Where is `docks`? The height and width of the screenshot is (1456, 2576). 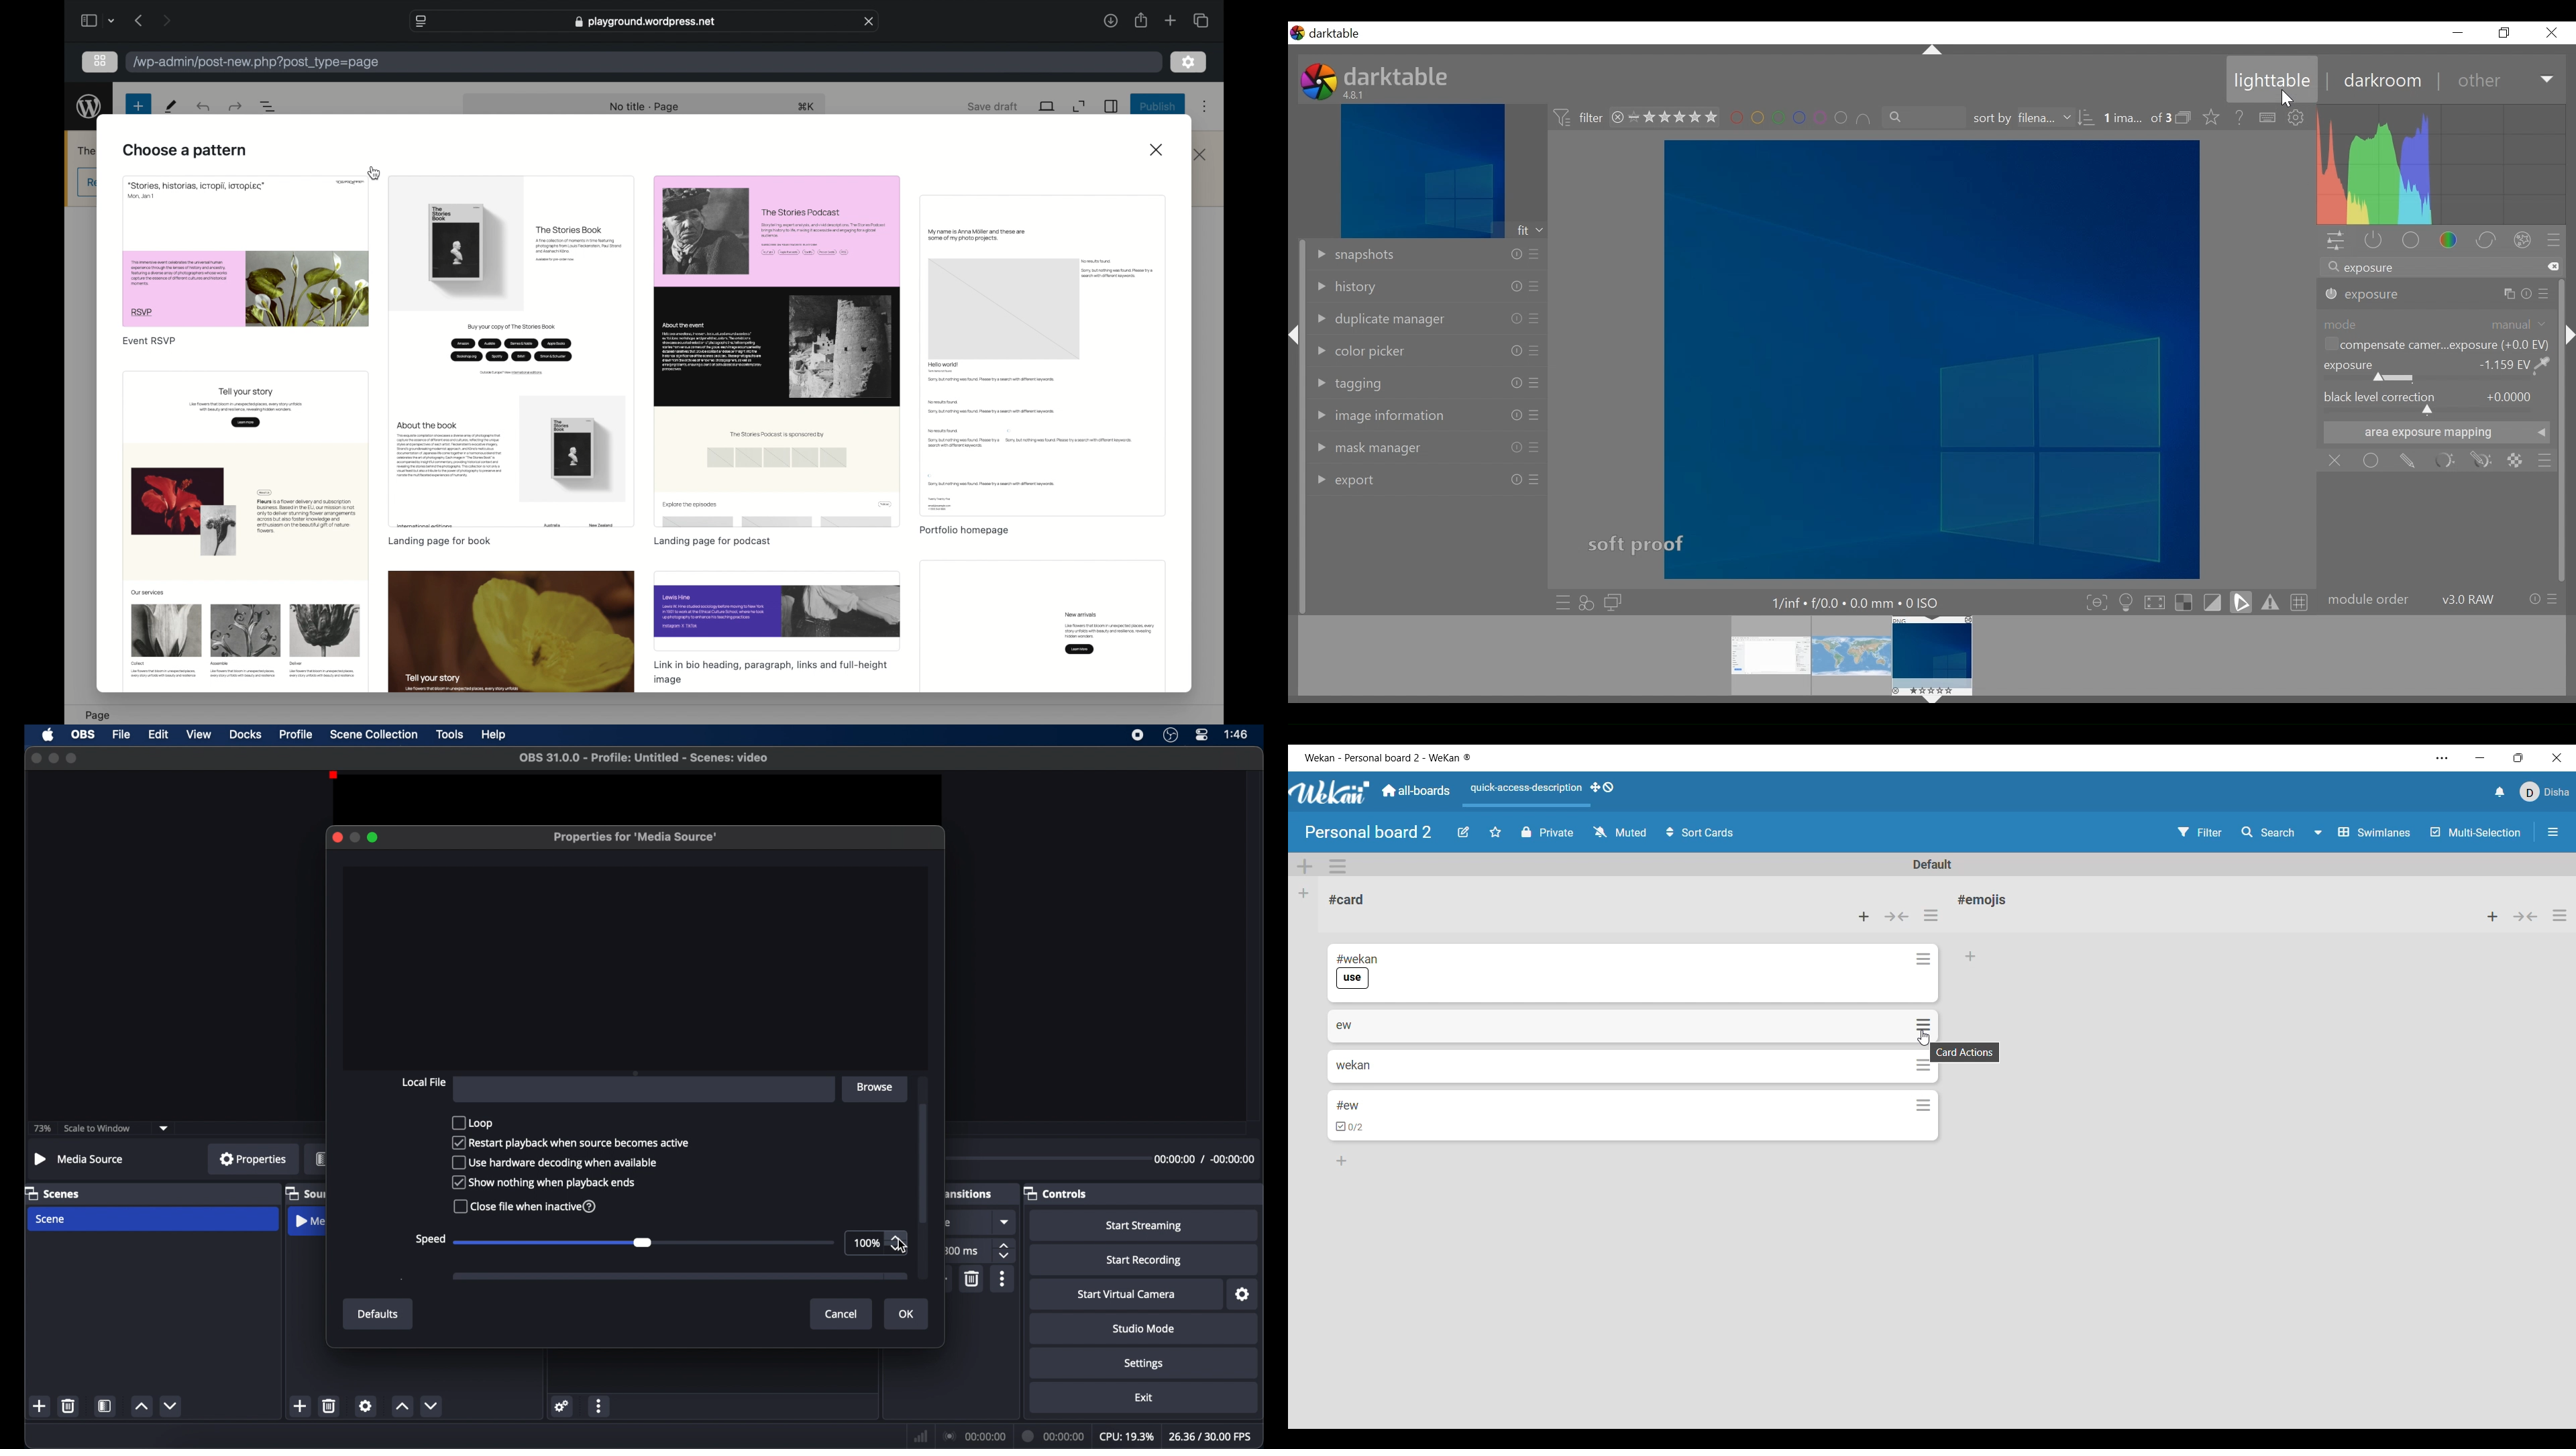 docks is located at coordinates (247, 735).